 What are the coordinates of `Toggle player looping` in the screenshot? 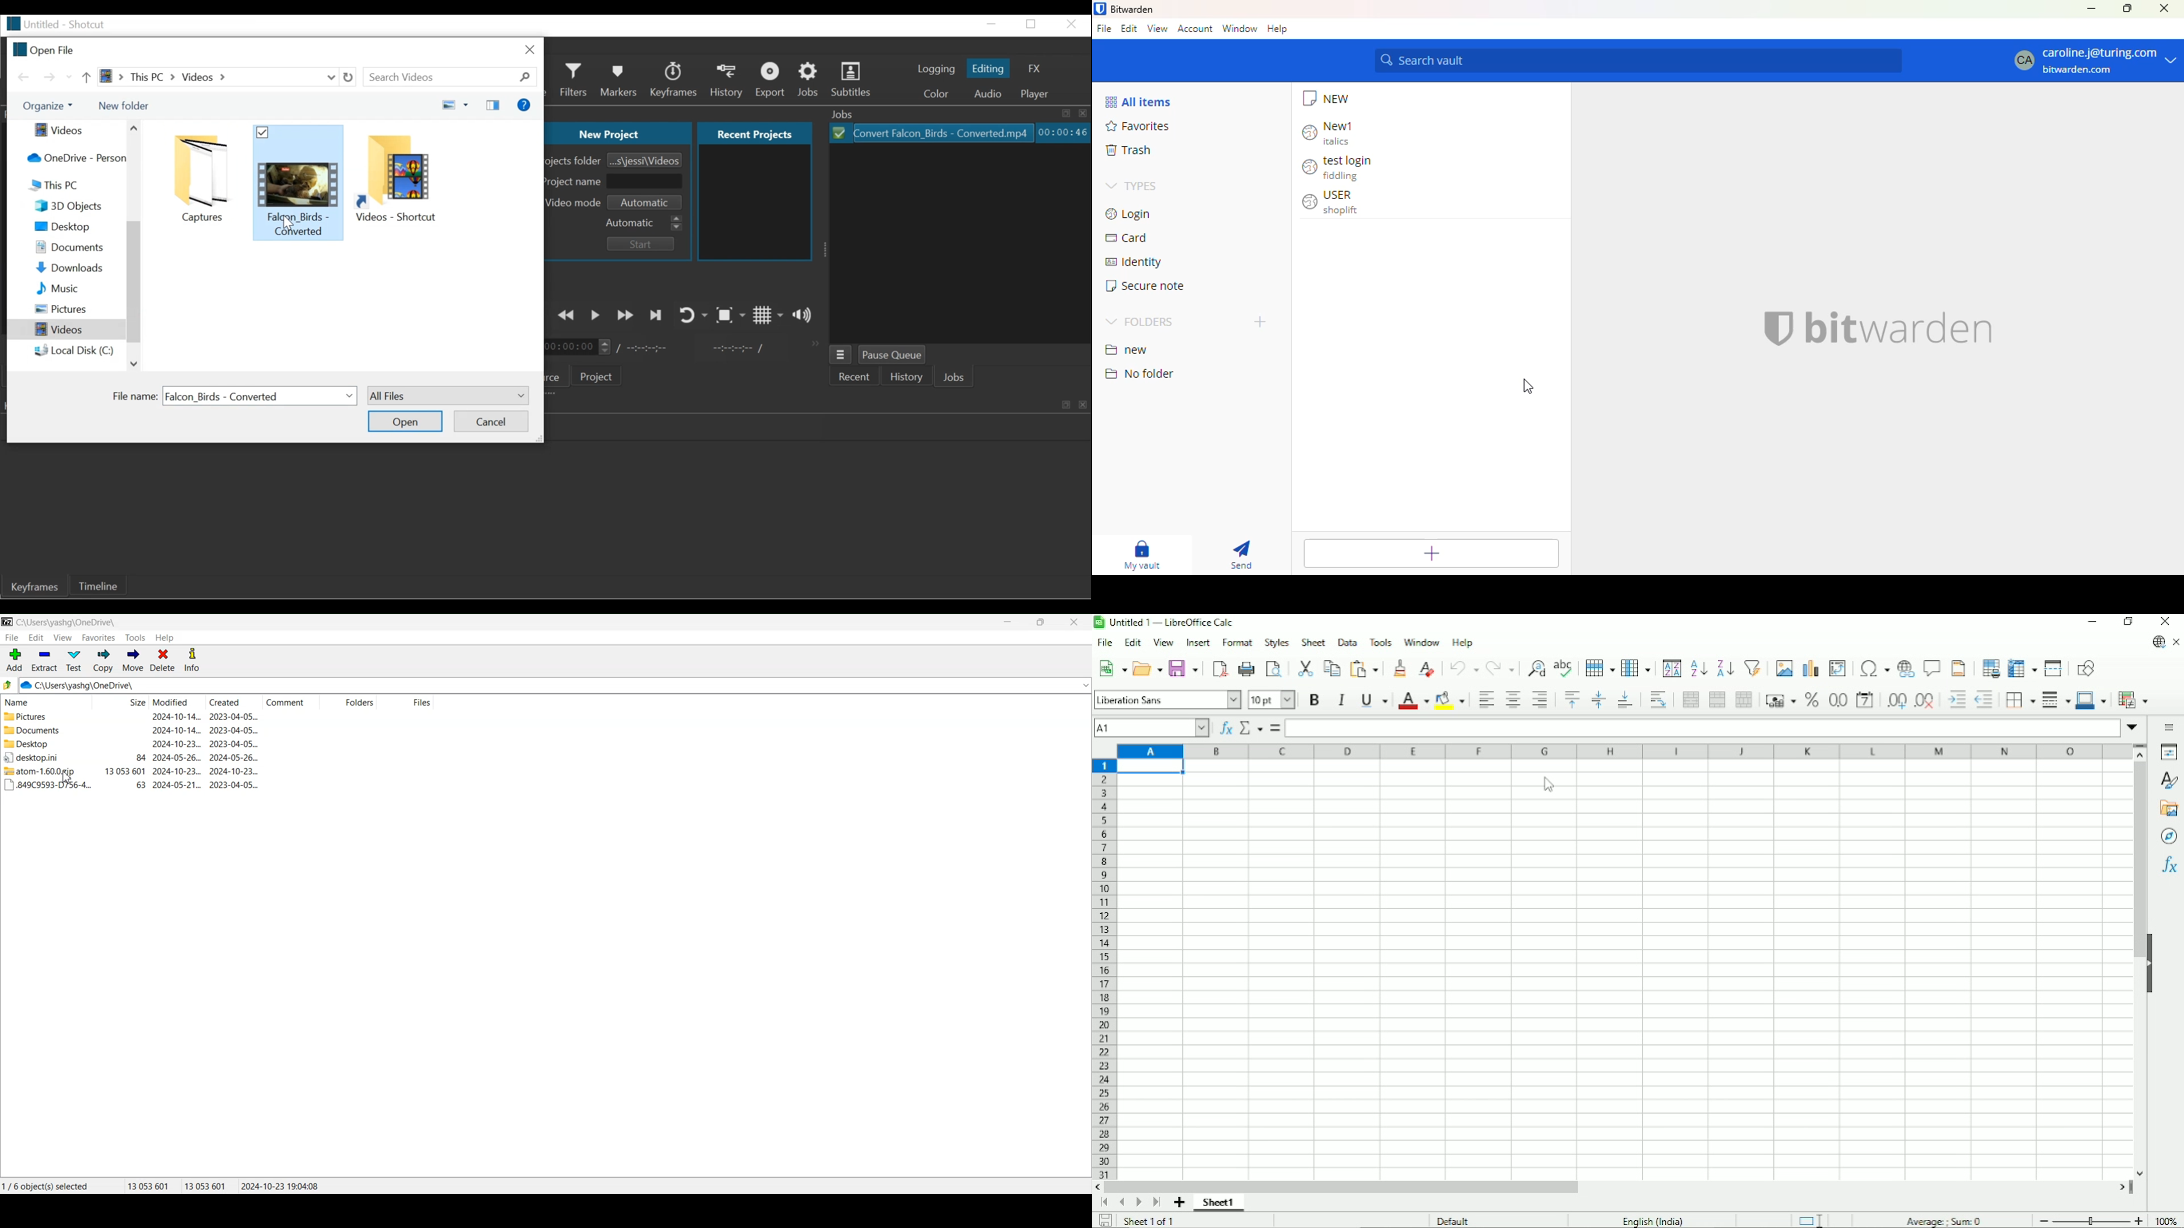 It's located at (693, 314).